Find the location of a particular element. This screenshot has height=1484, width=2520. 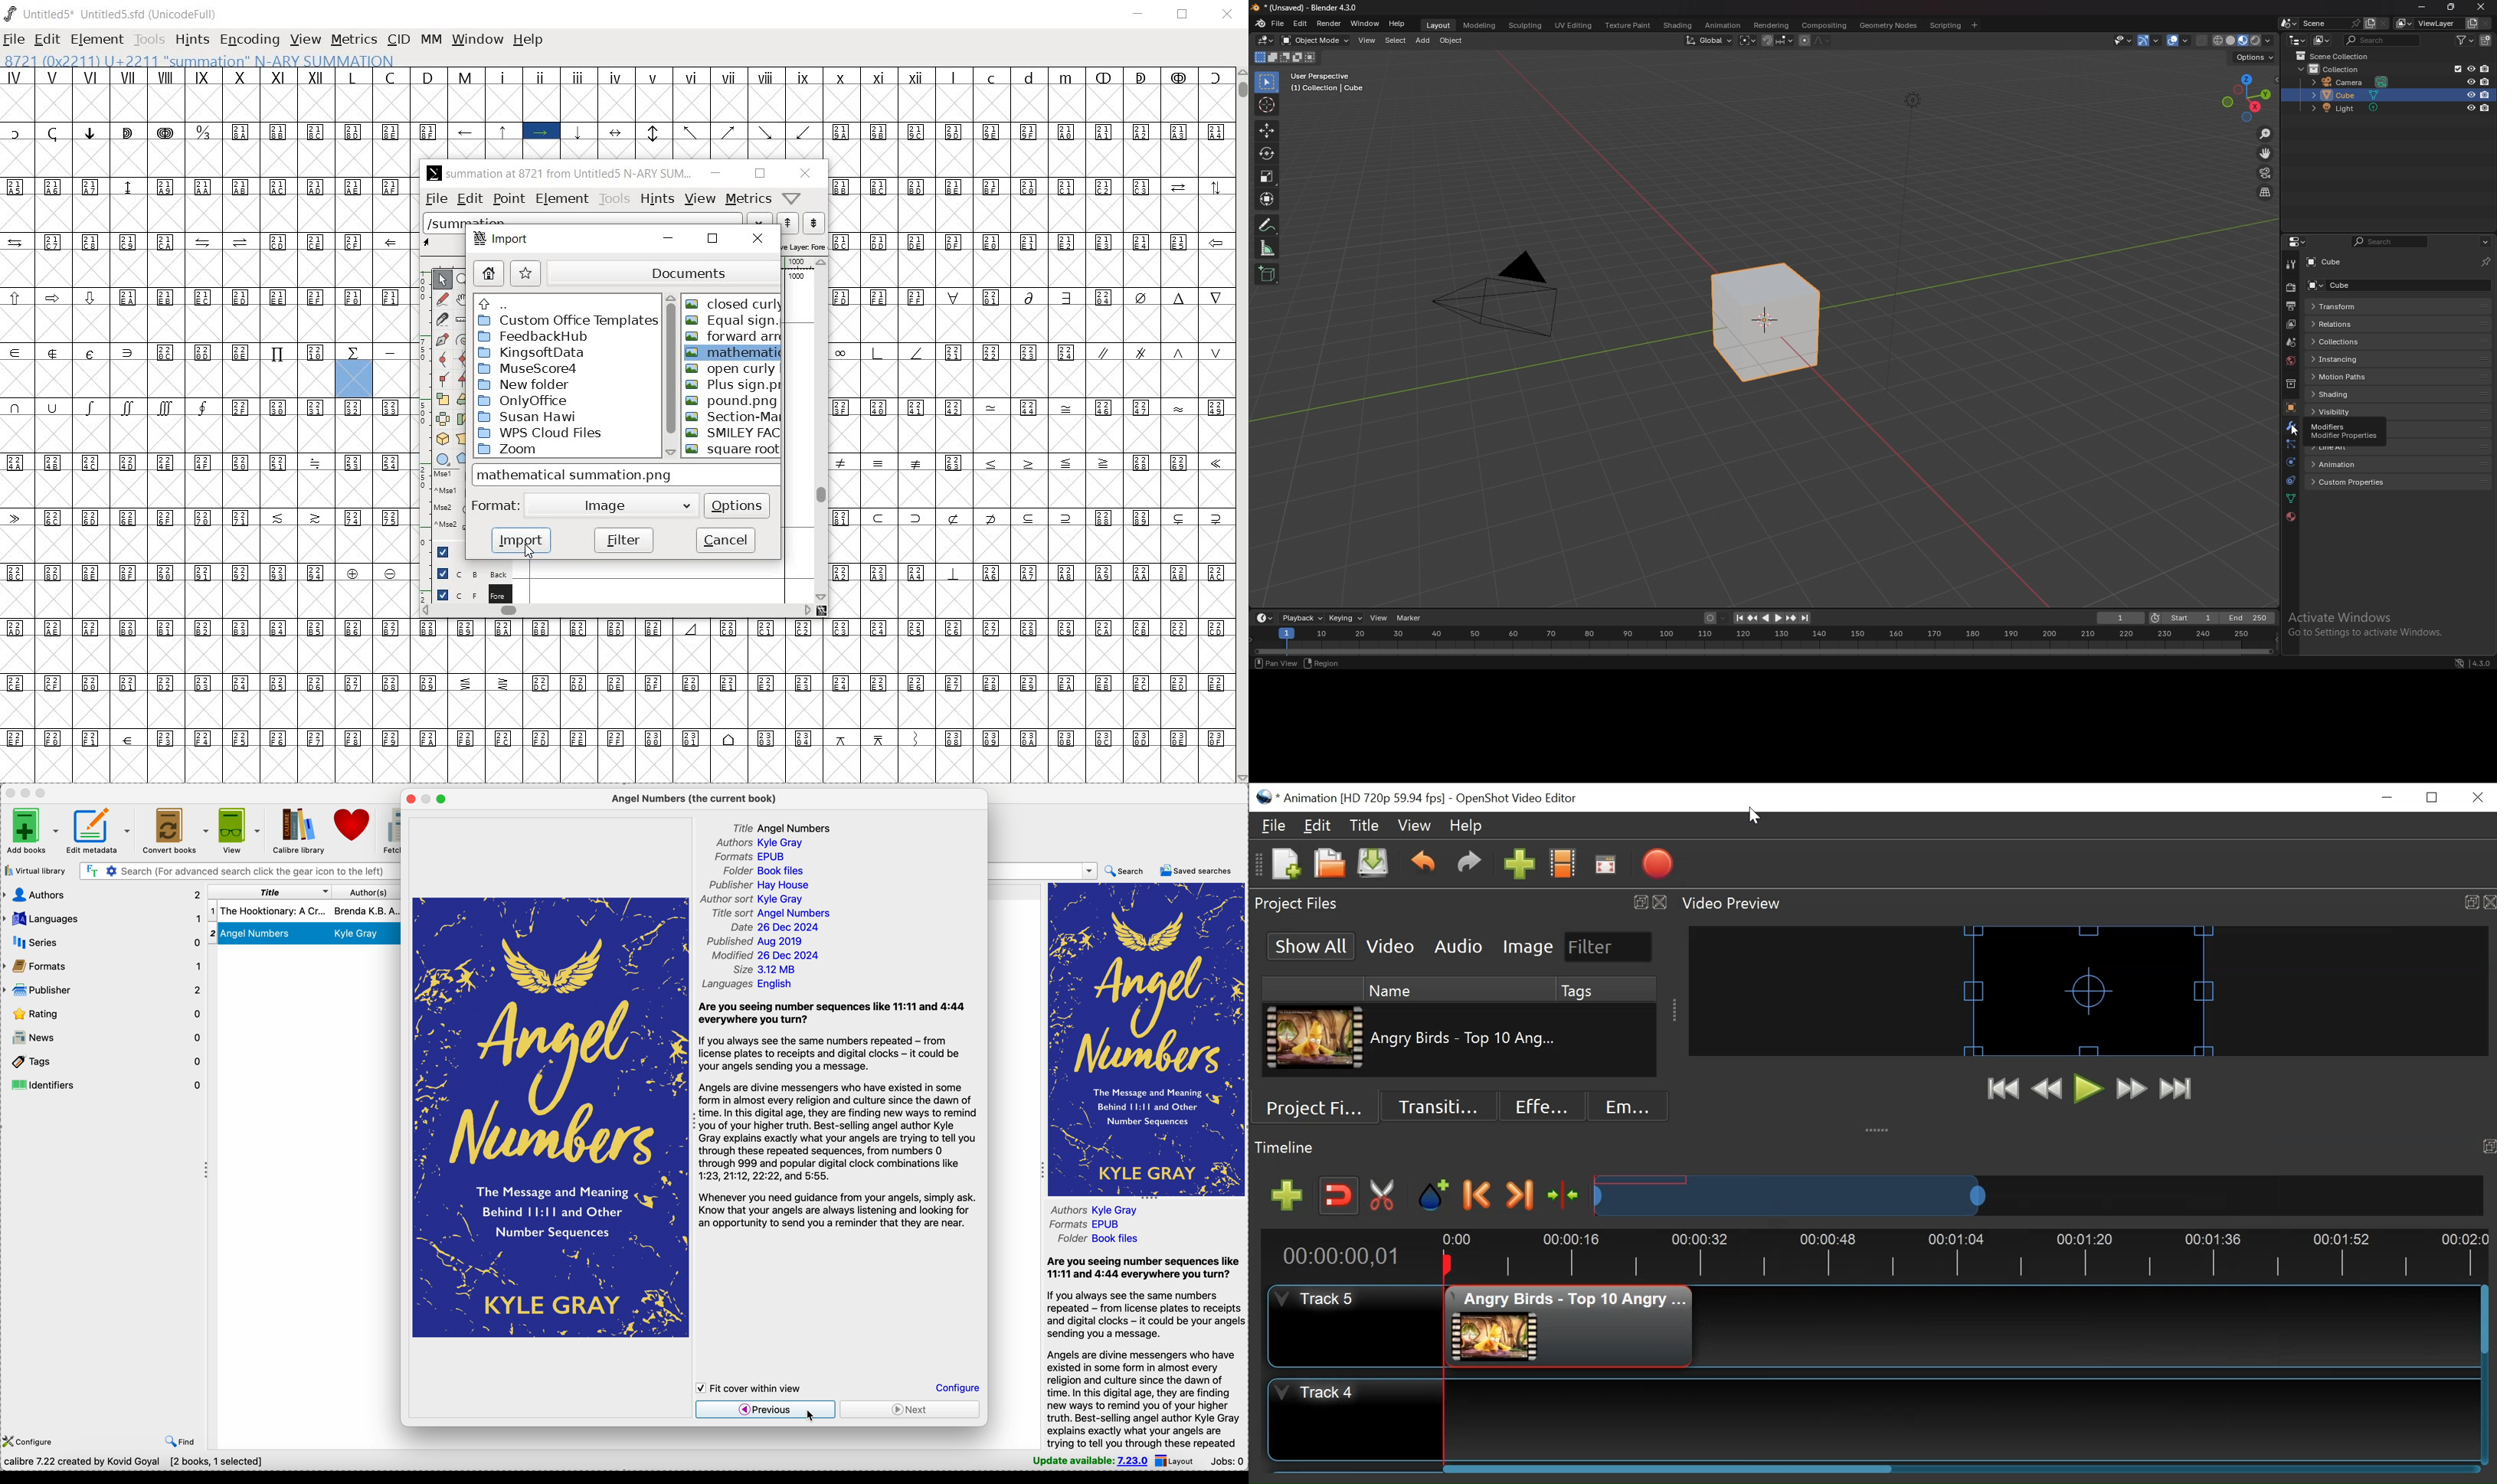

add is located at coordinates (1423, 40).